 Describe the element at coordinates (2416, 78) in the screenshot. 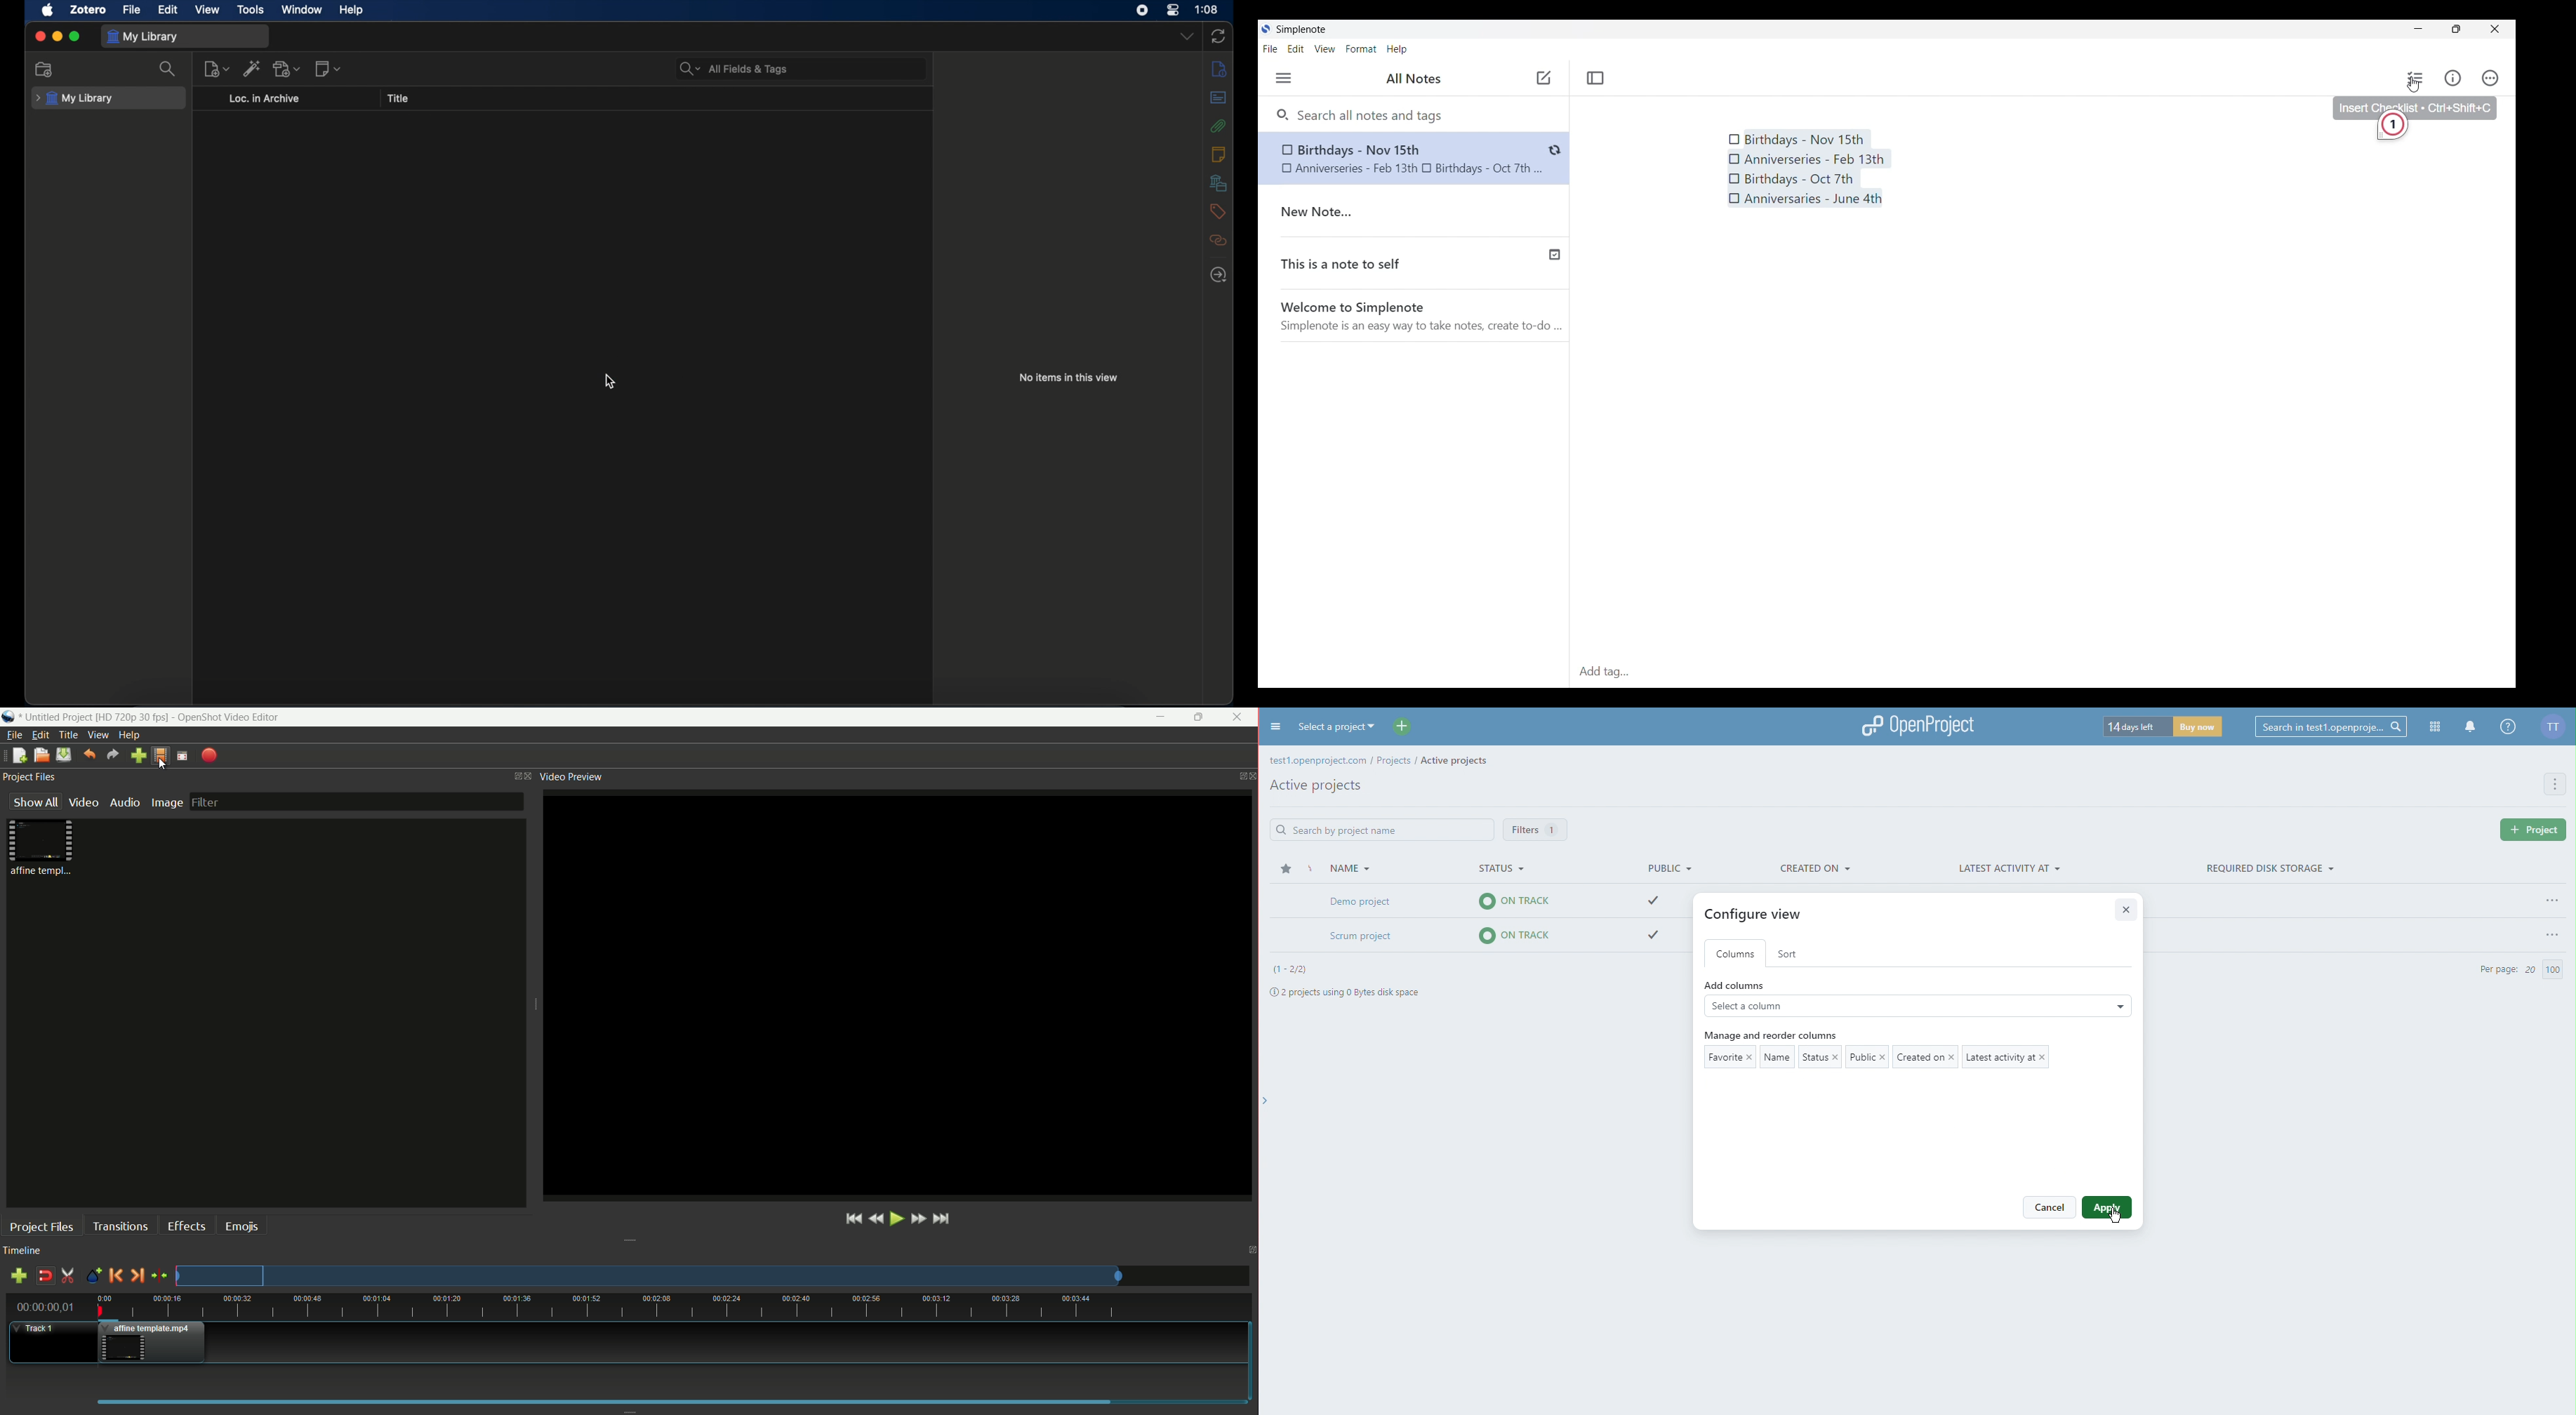

I see `Insert checklist` at that location.